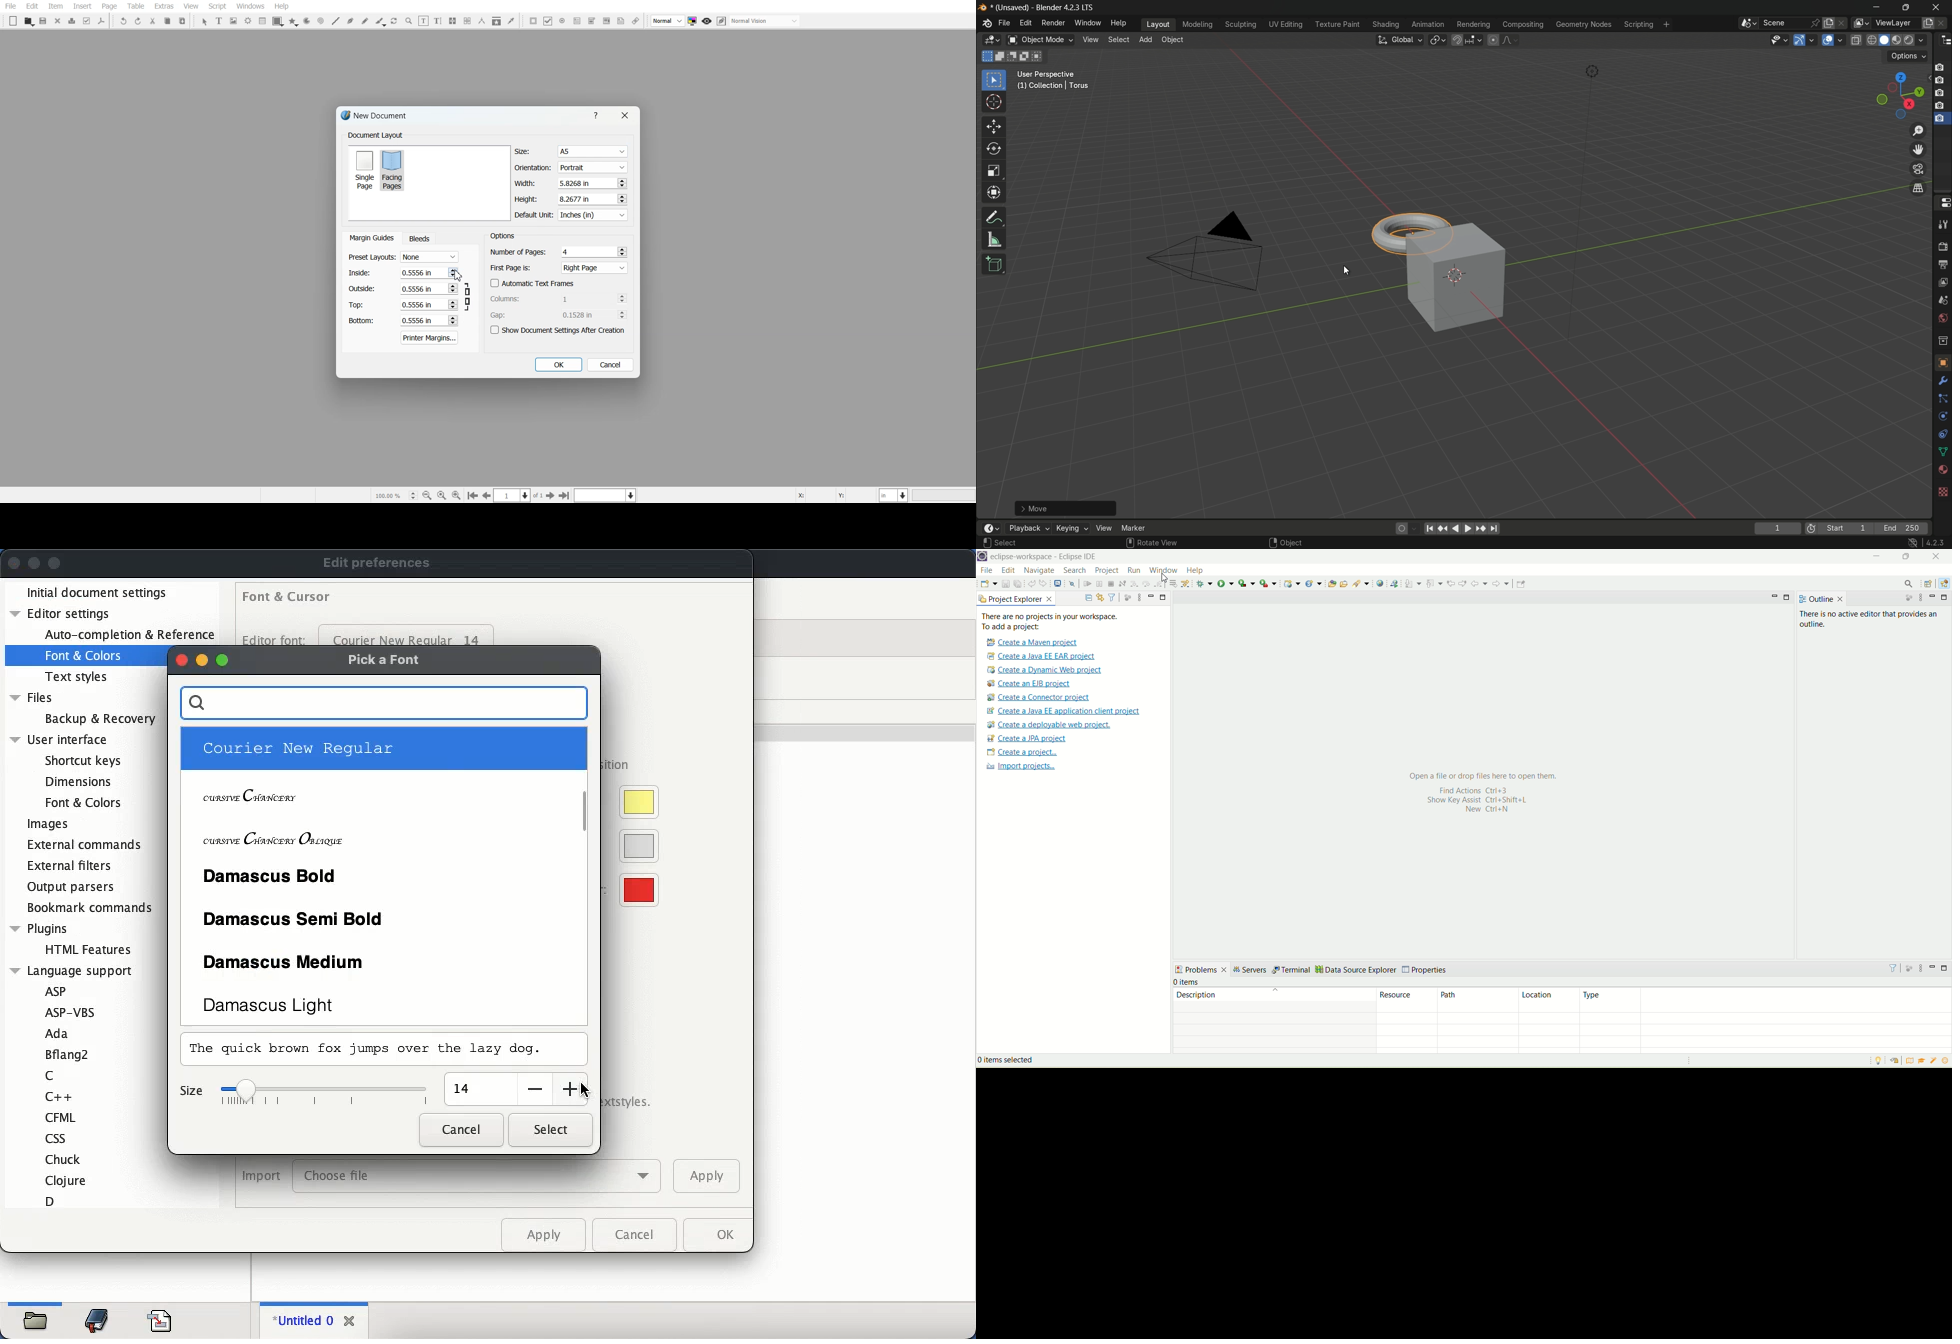 The image size is (1960, 1344). What do you see at coordinates (621, 199) in the screenshot?
I see `Increase and decrease No. ` at bounding box center [621, 199].